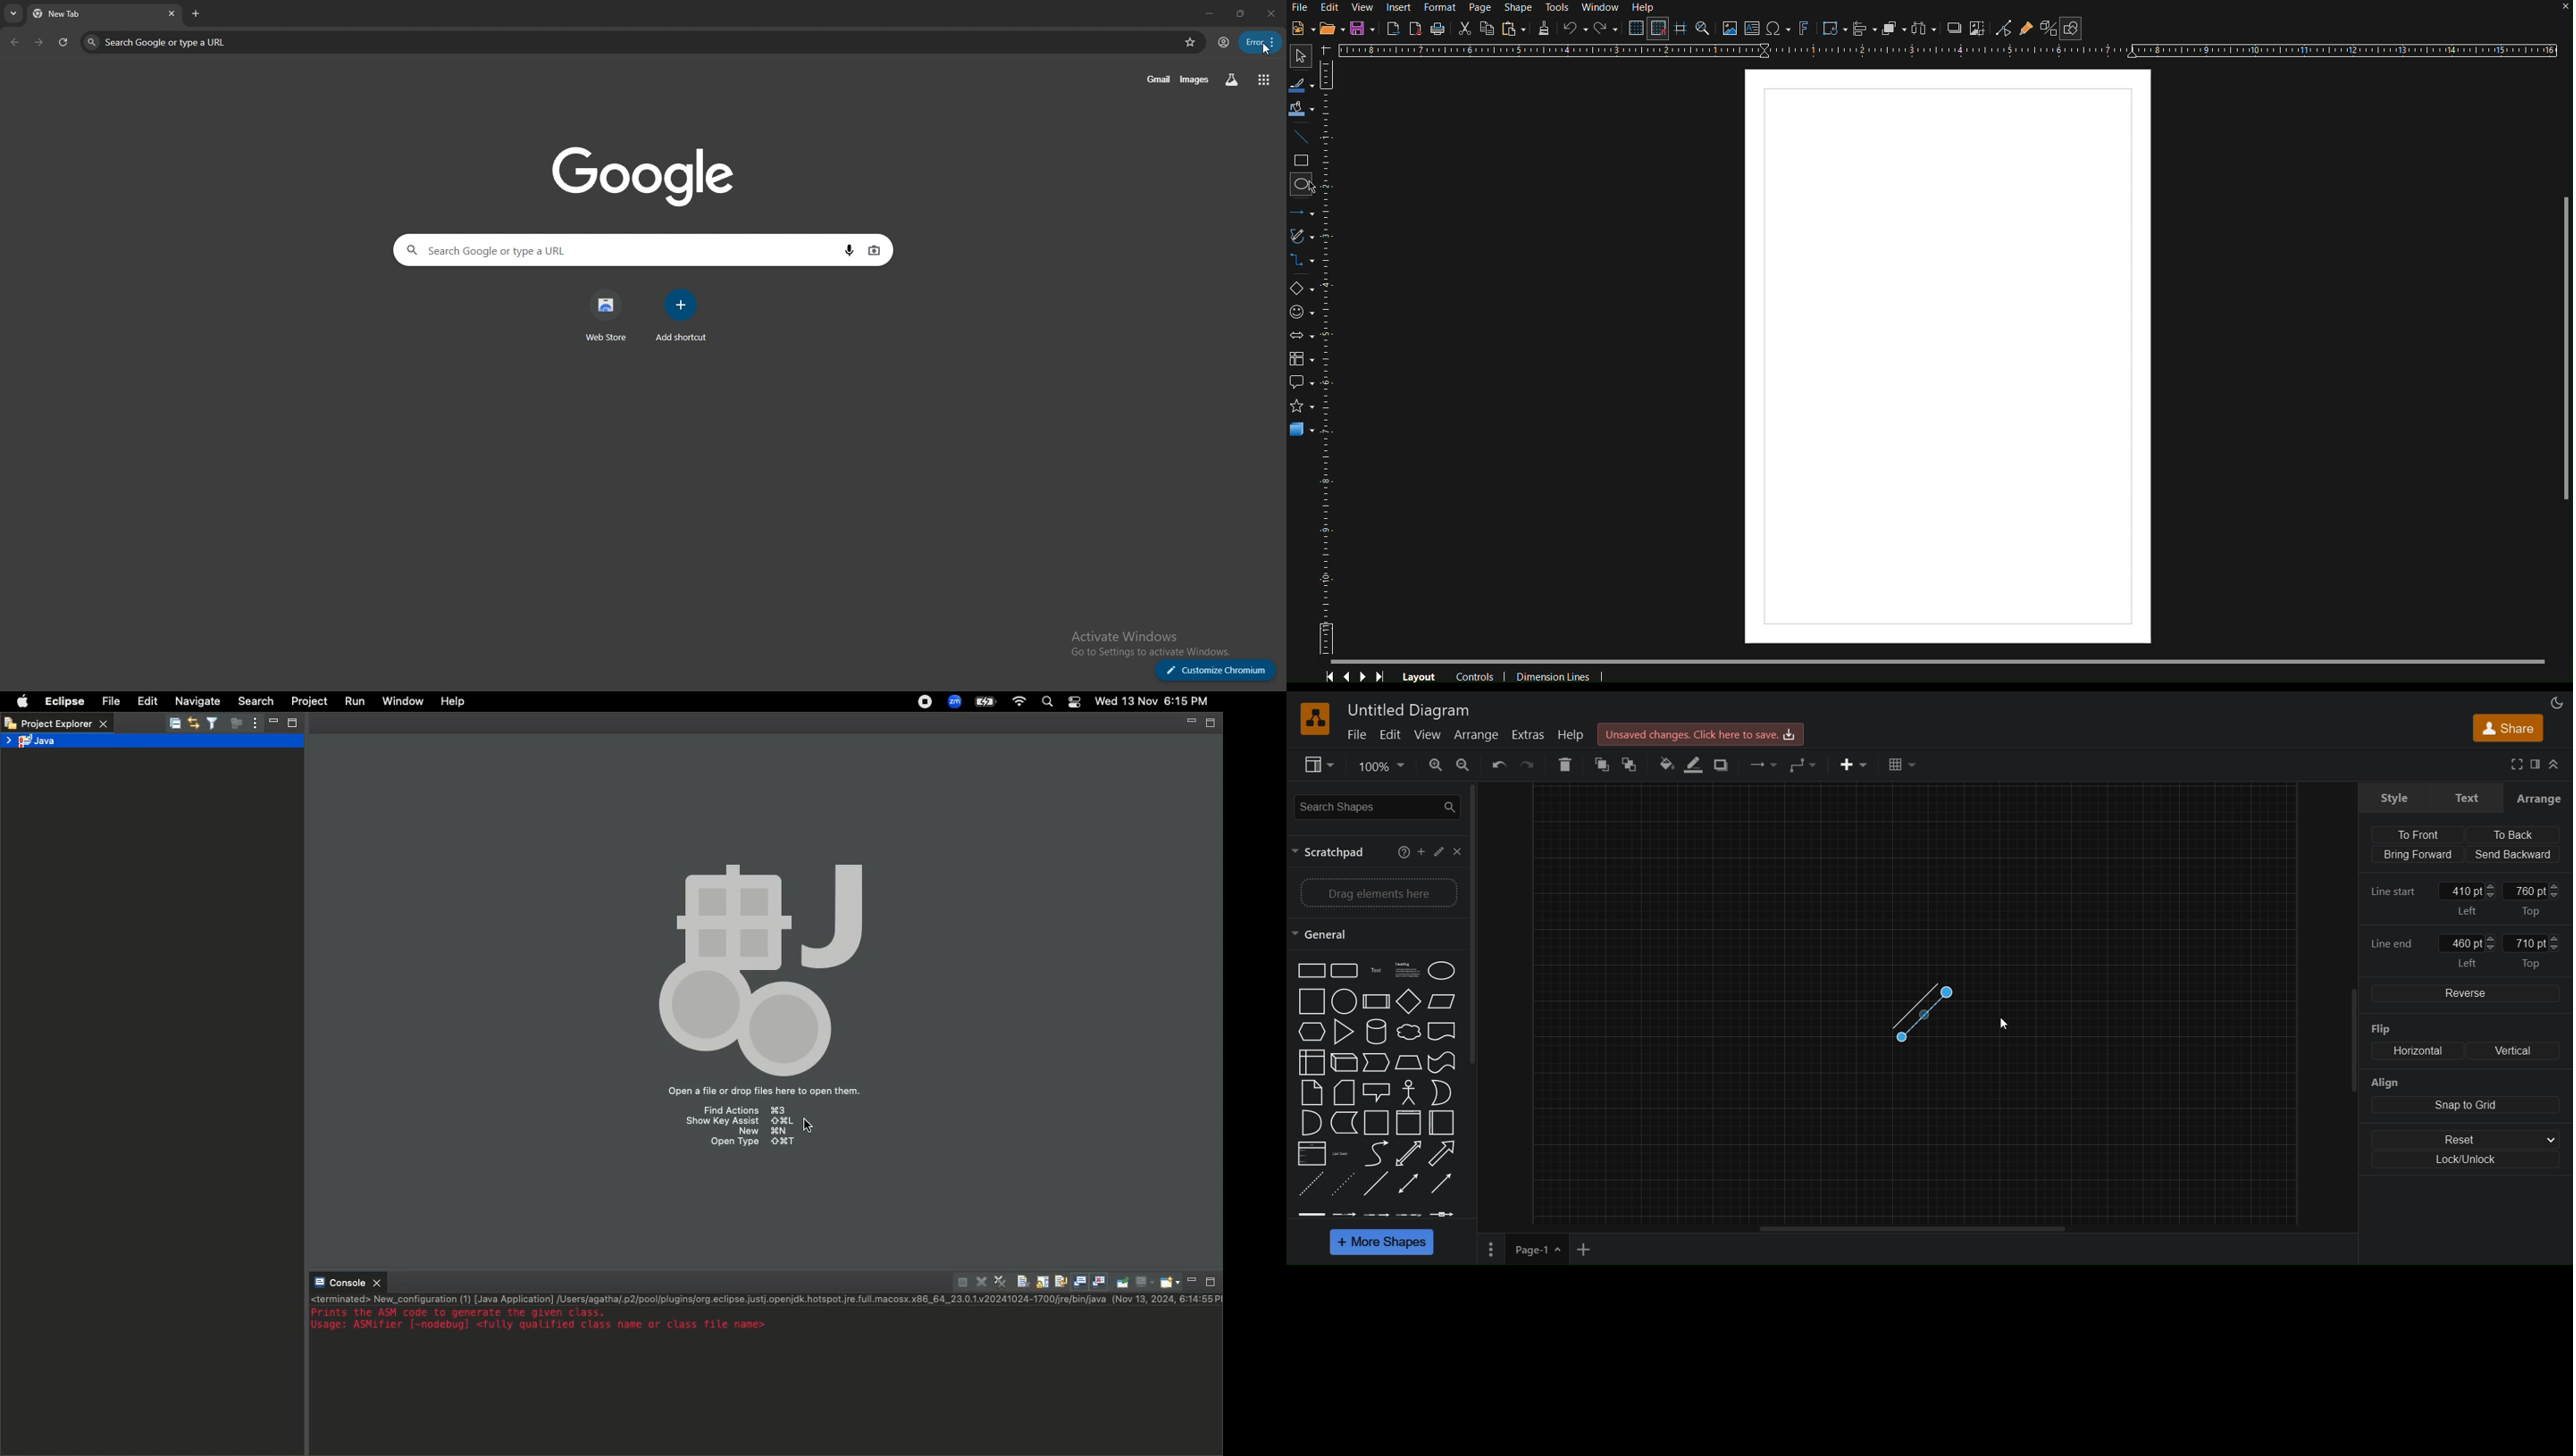 This screenshot has width=2576, height=1456. I want to click on Select, so click(1298, 56).